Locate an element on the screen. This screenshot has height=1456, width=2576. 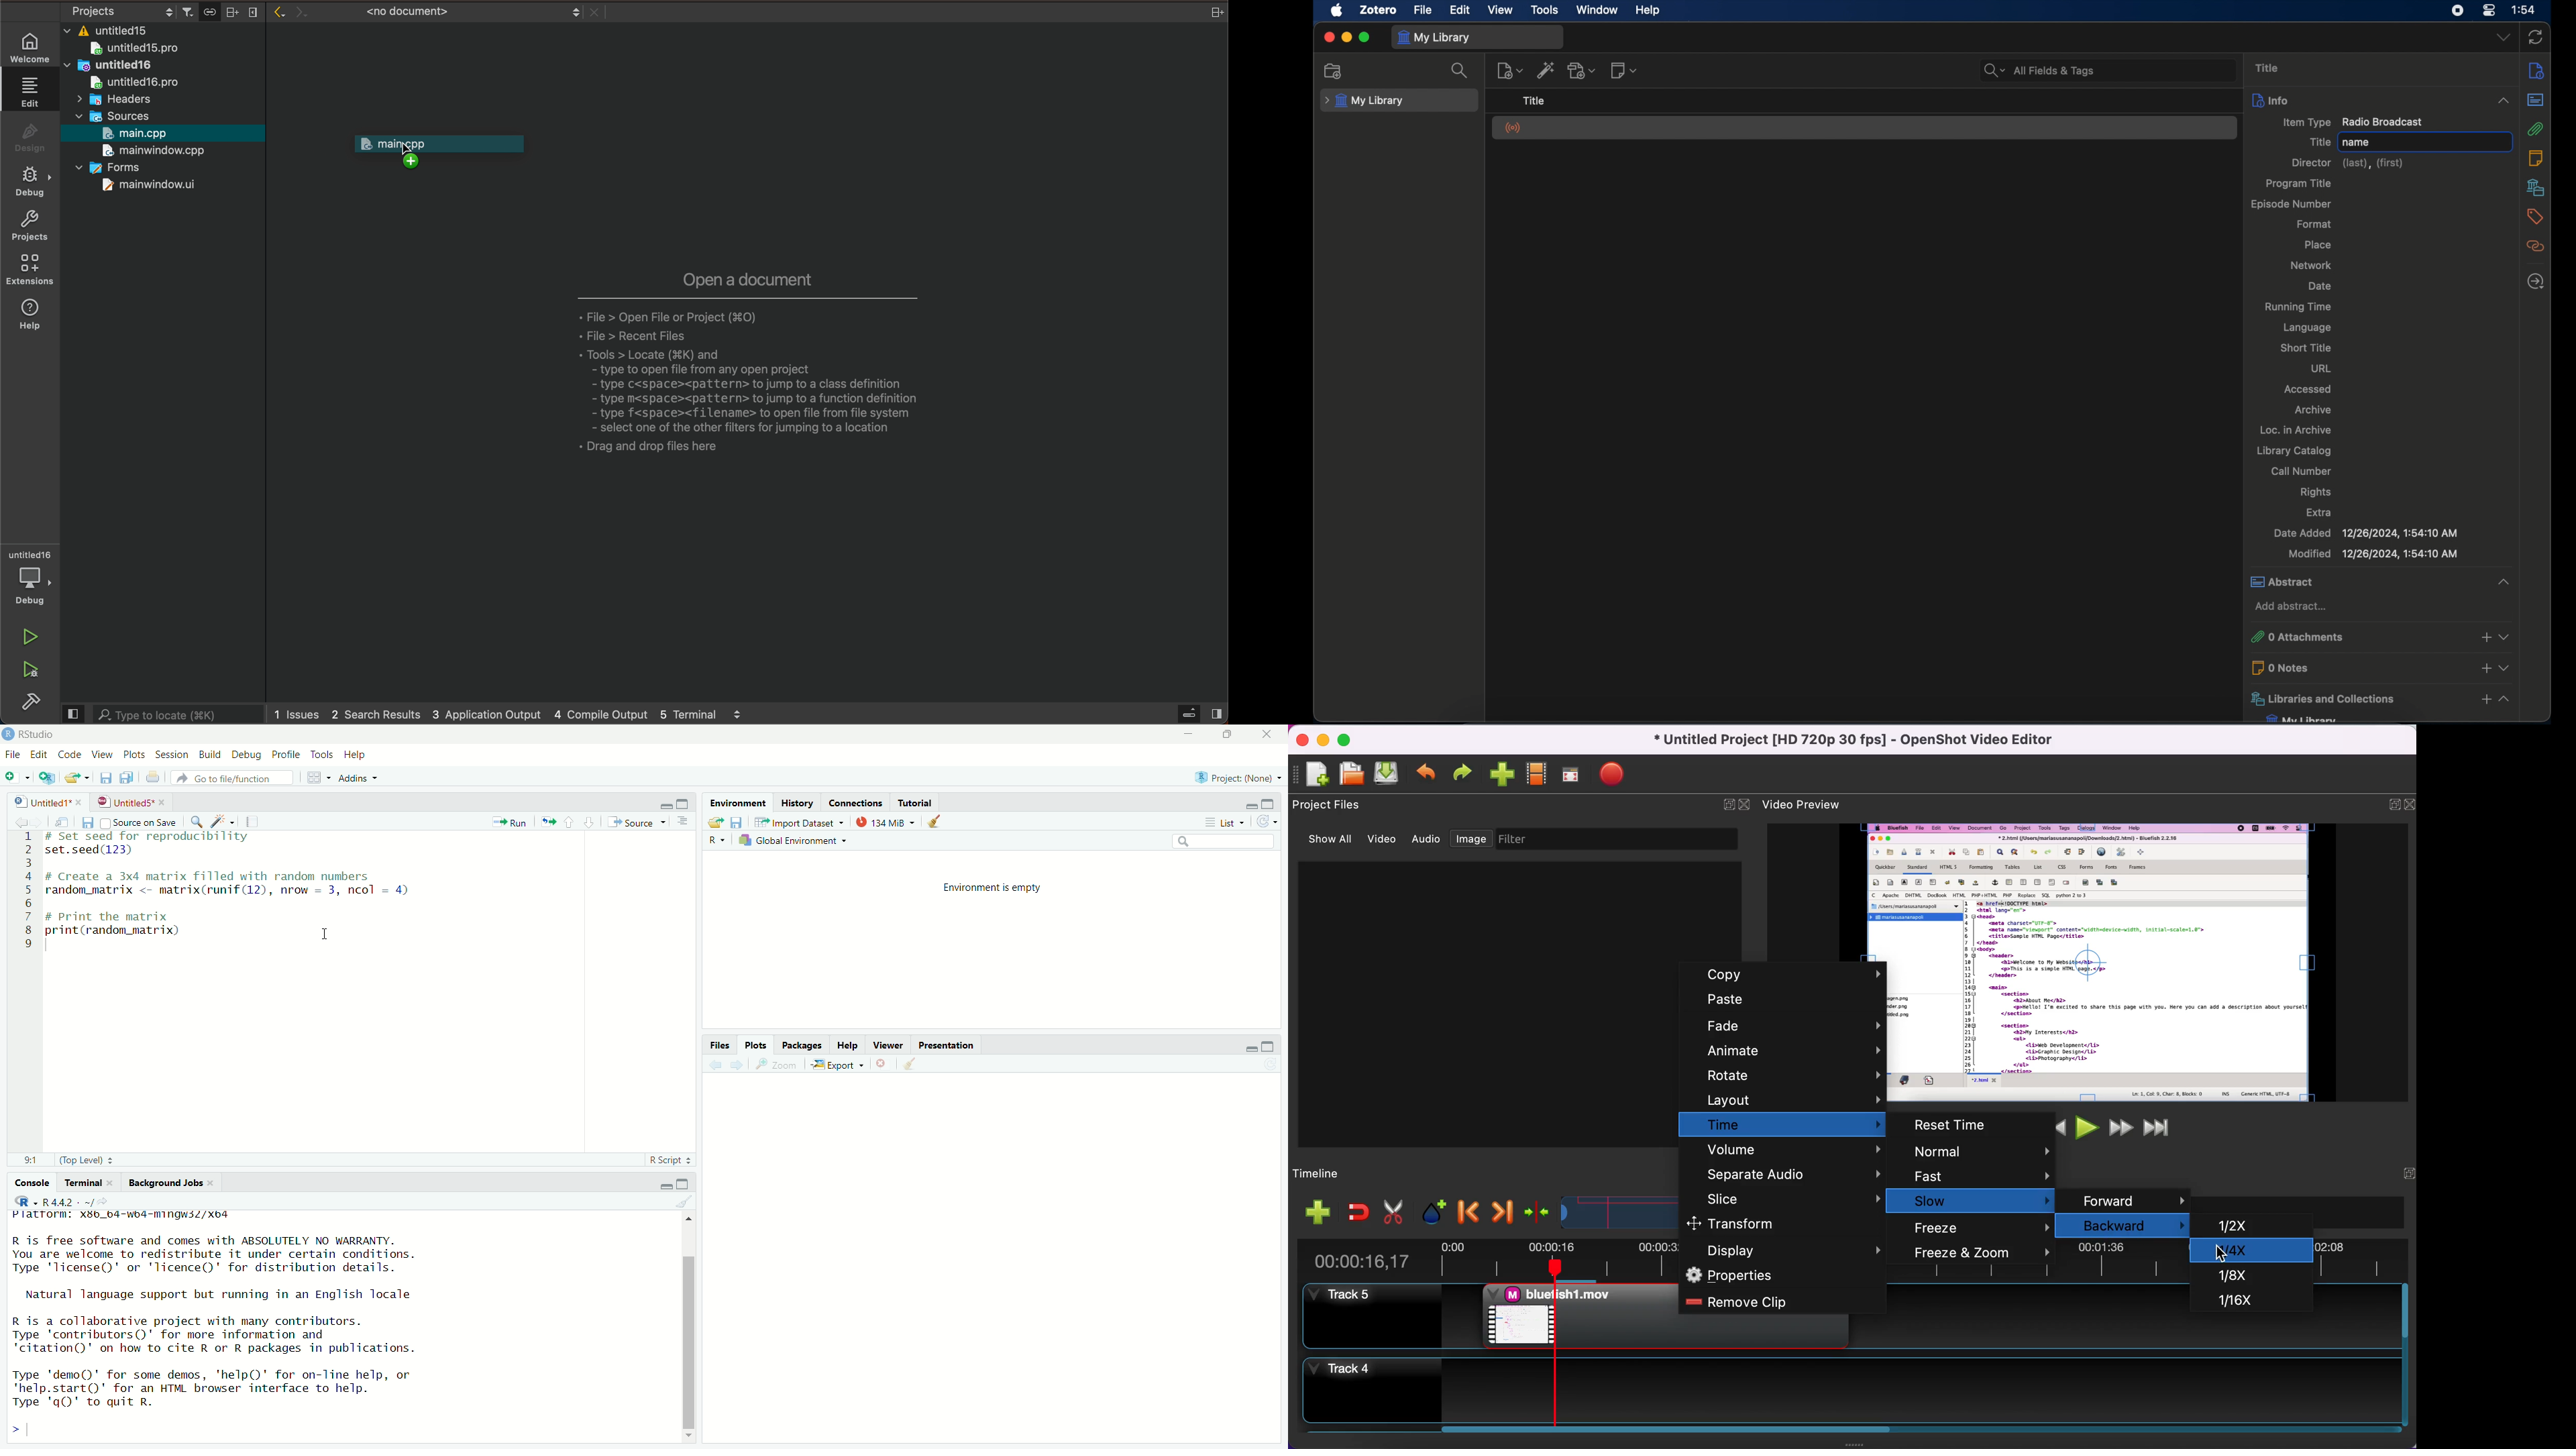
file is located at coordinates (1424, 9).